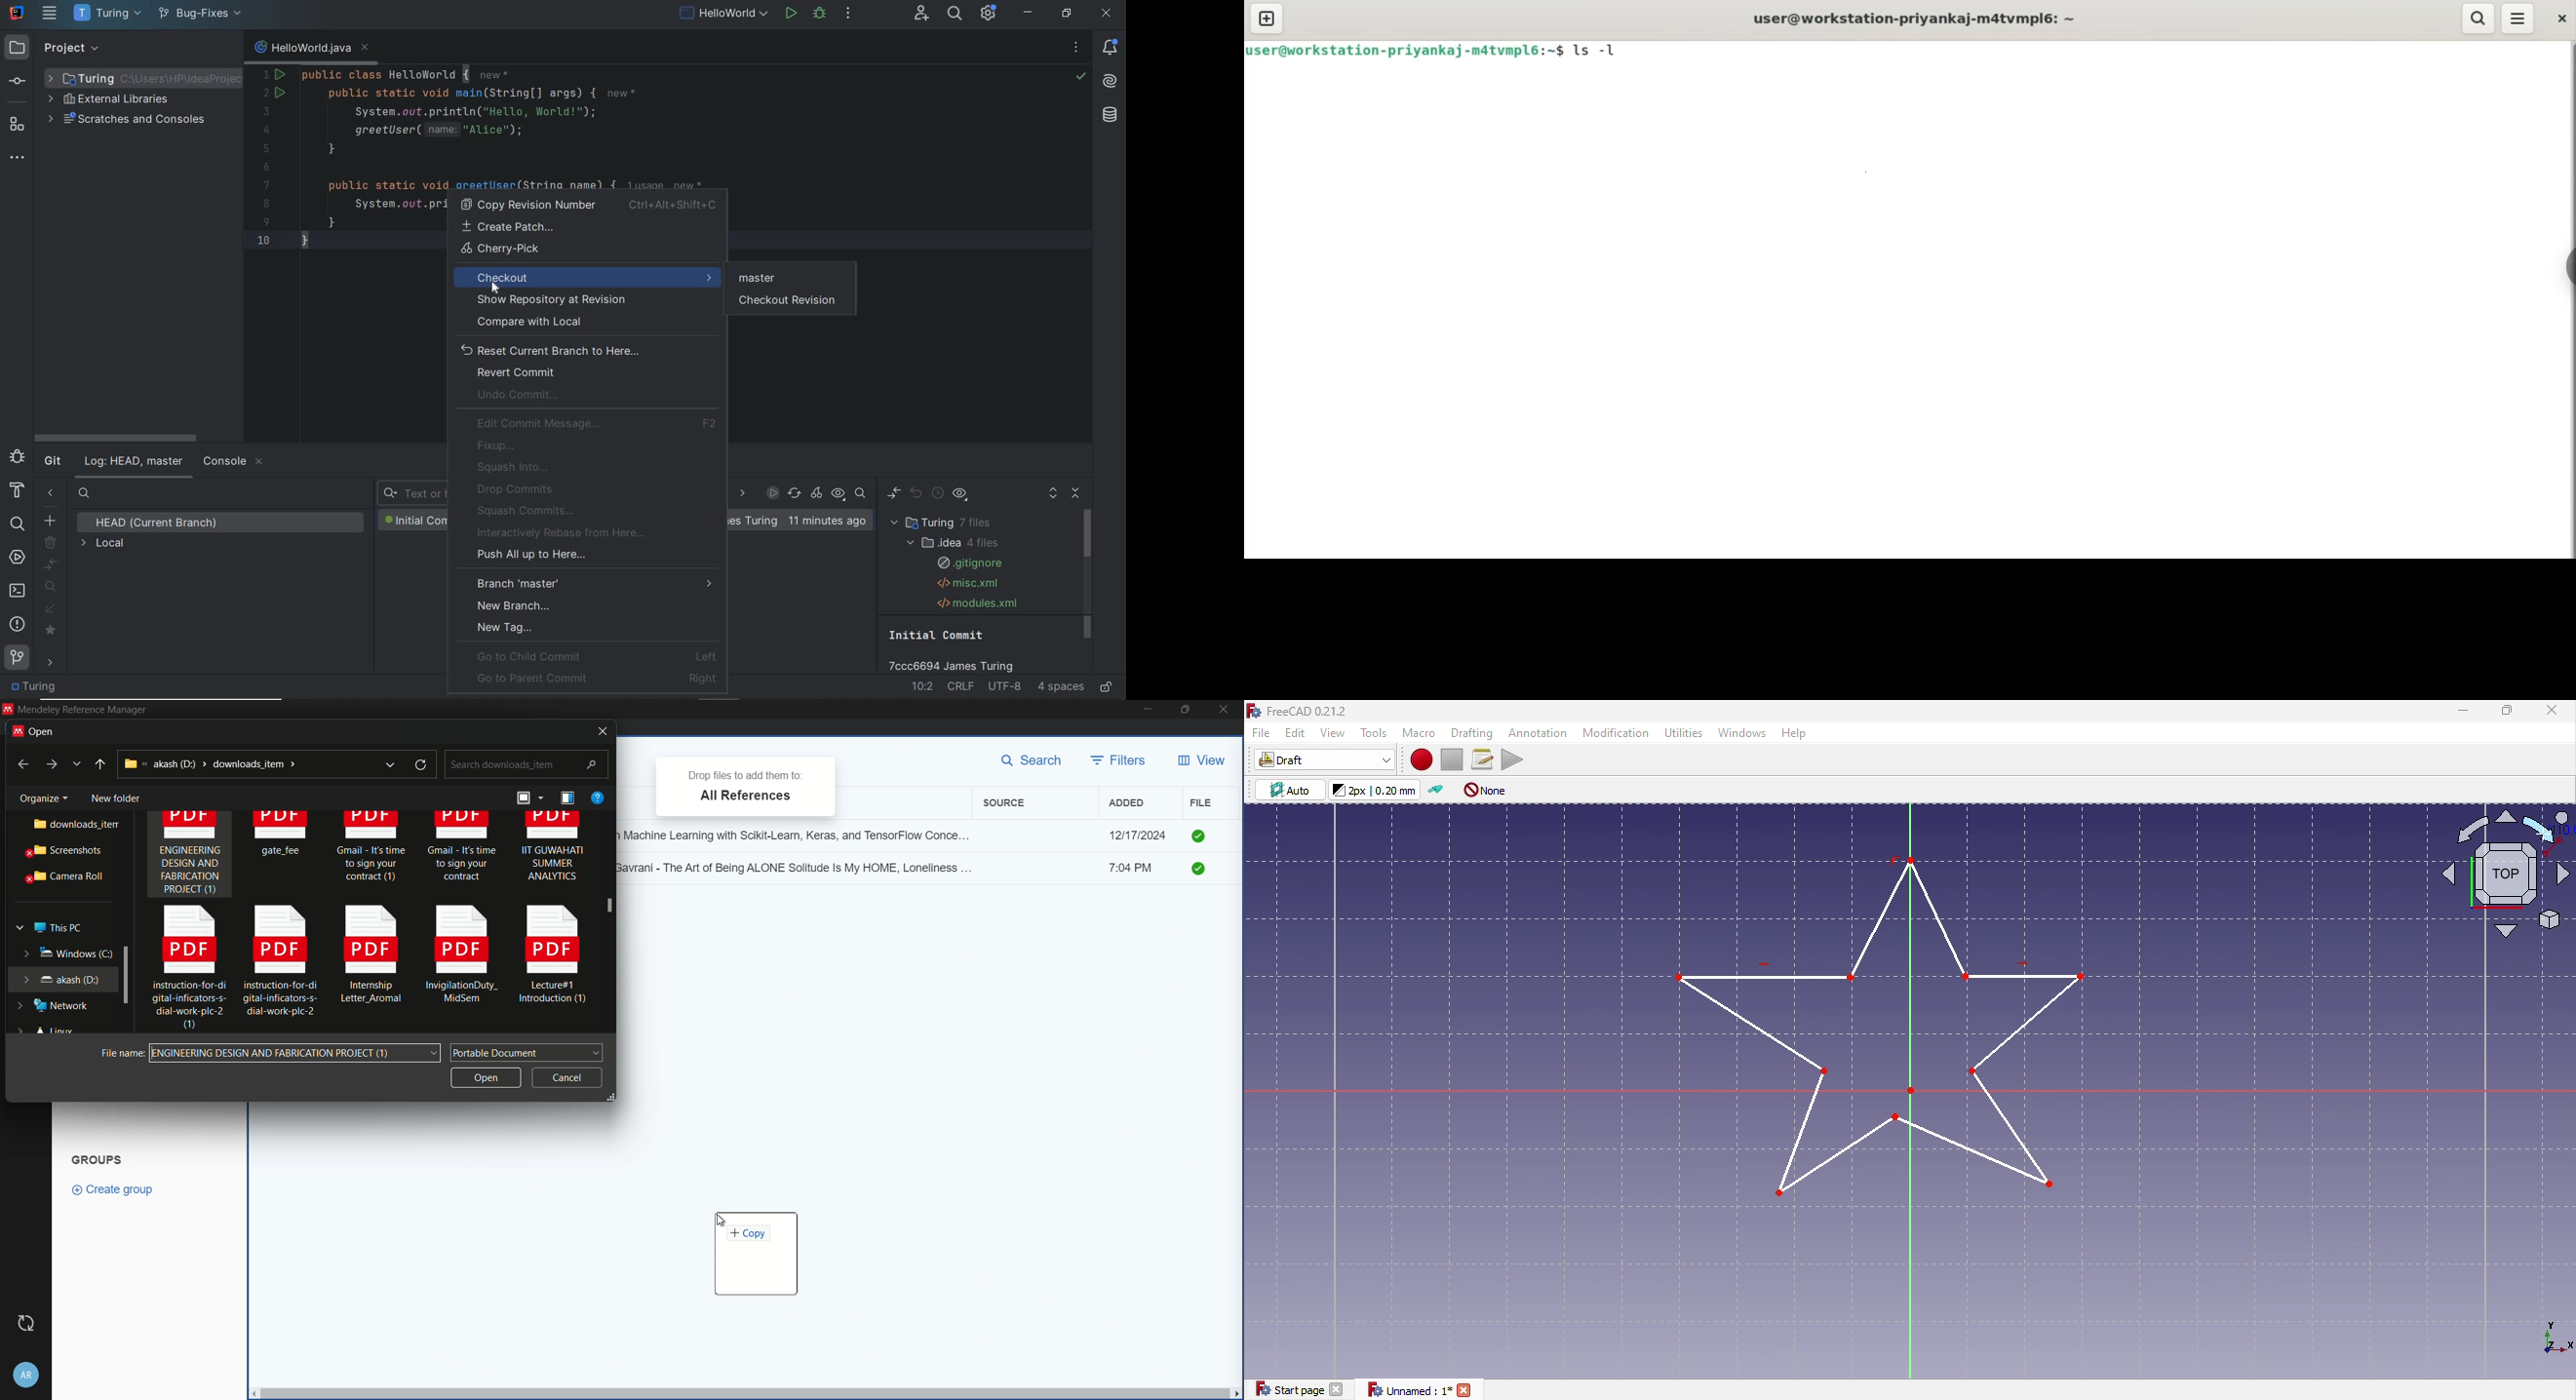  Describe the element at coordinates (1512, 758) in the screenshot. I see `Execute macro` at that location.